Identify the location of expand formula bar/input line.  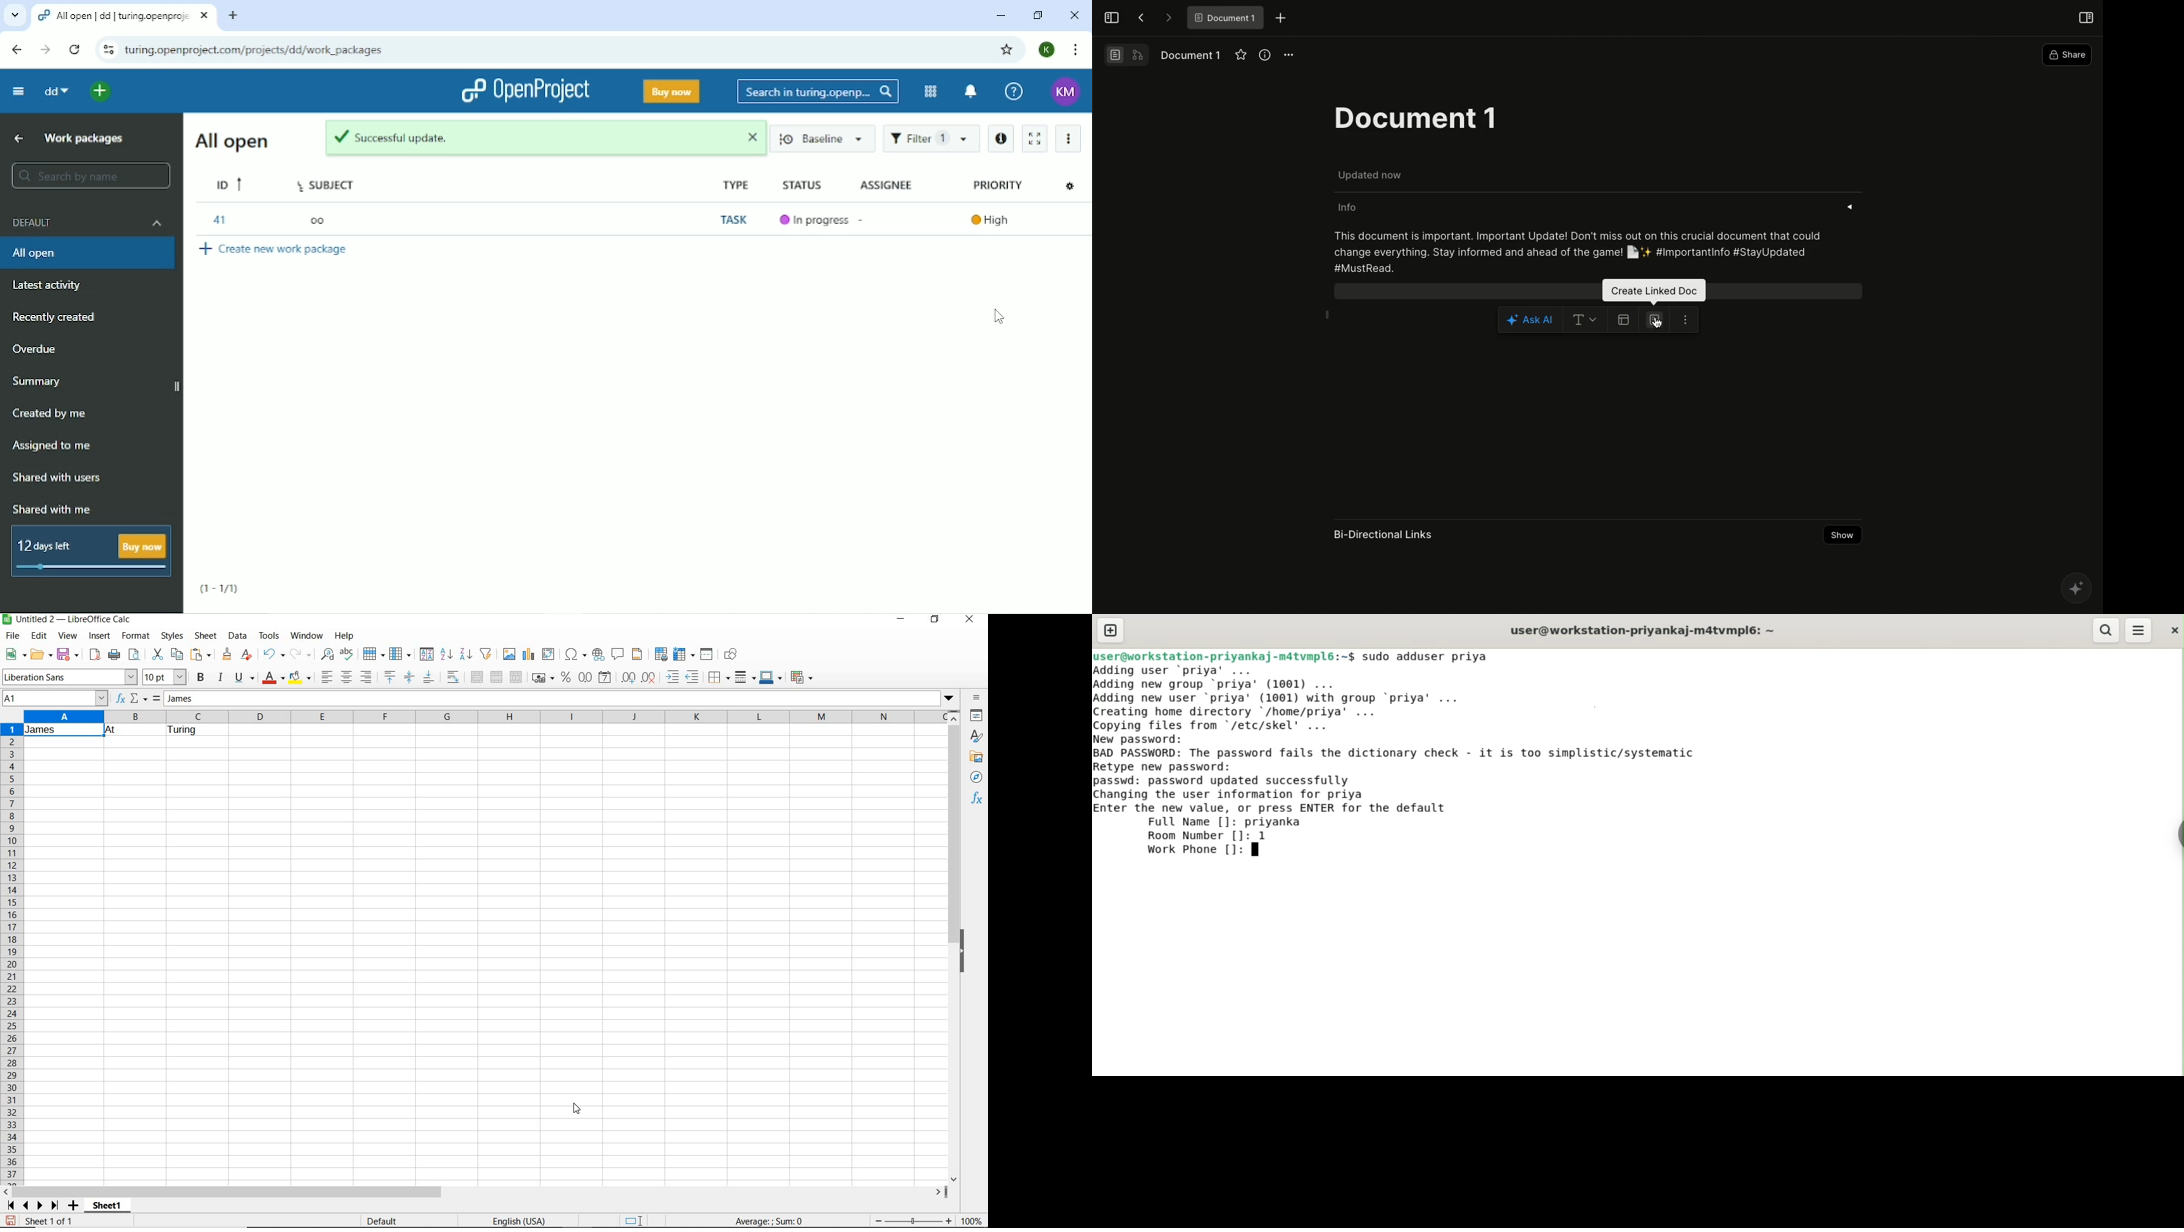
(549, 699).